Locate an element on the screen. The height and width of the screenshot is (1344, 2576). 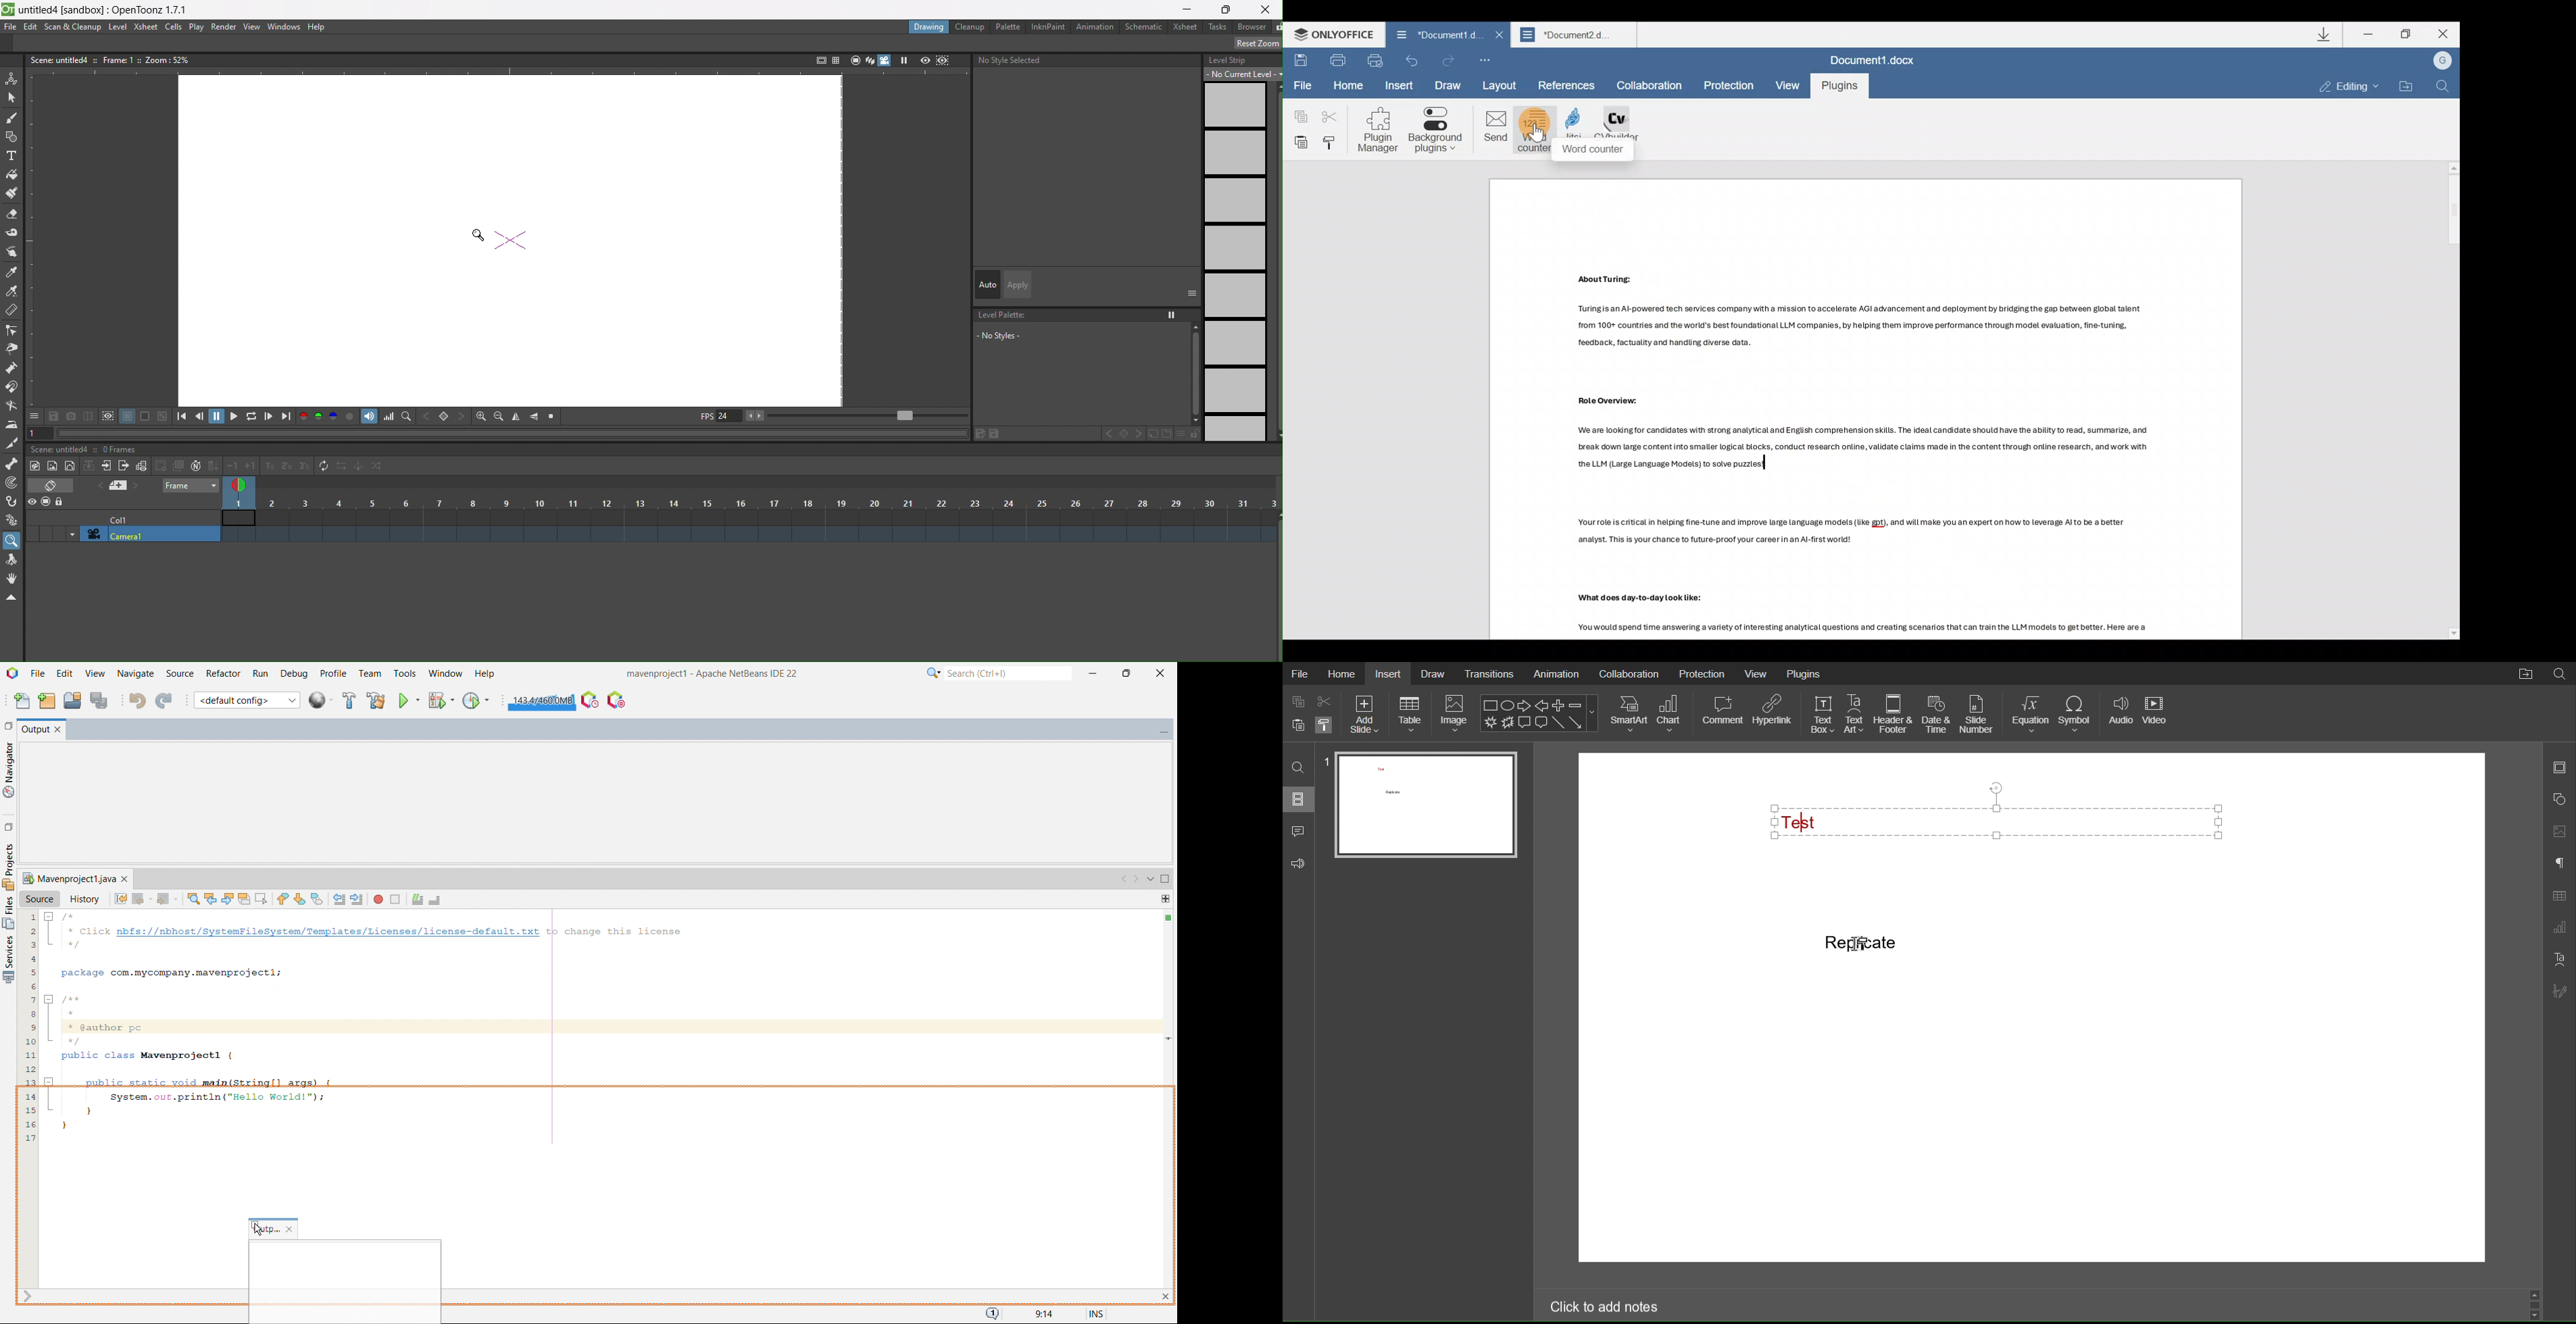
Editing mode is located at coordinates (2341, 86).